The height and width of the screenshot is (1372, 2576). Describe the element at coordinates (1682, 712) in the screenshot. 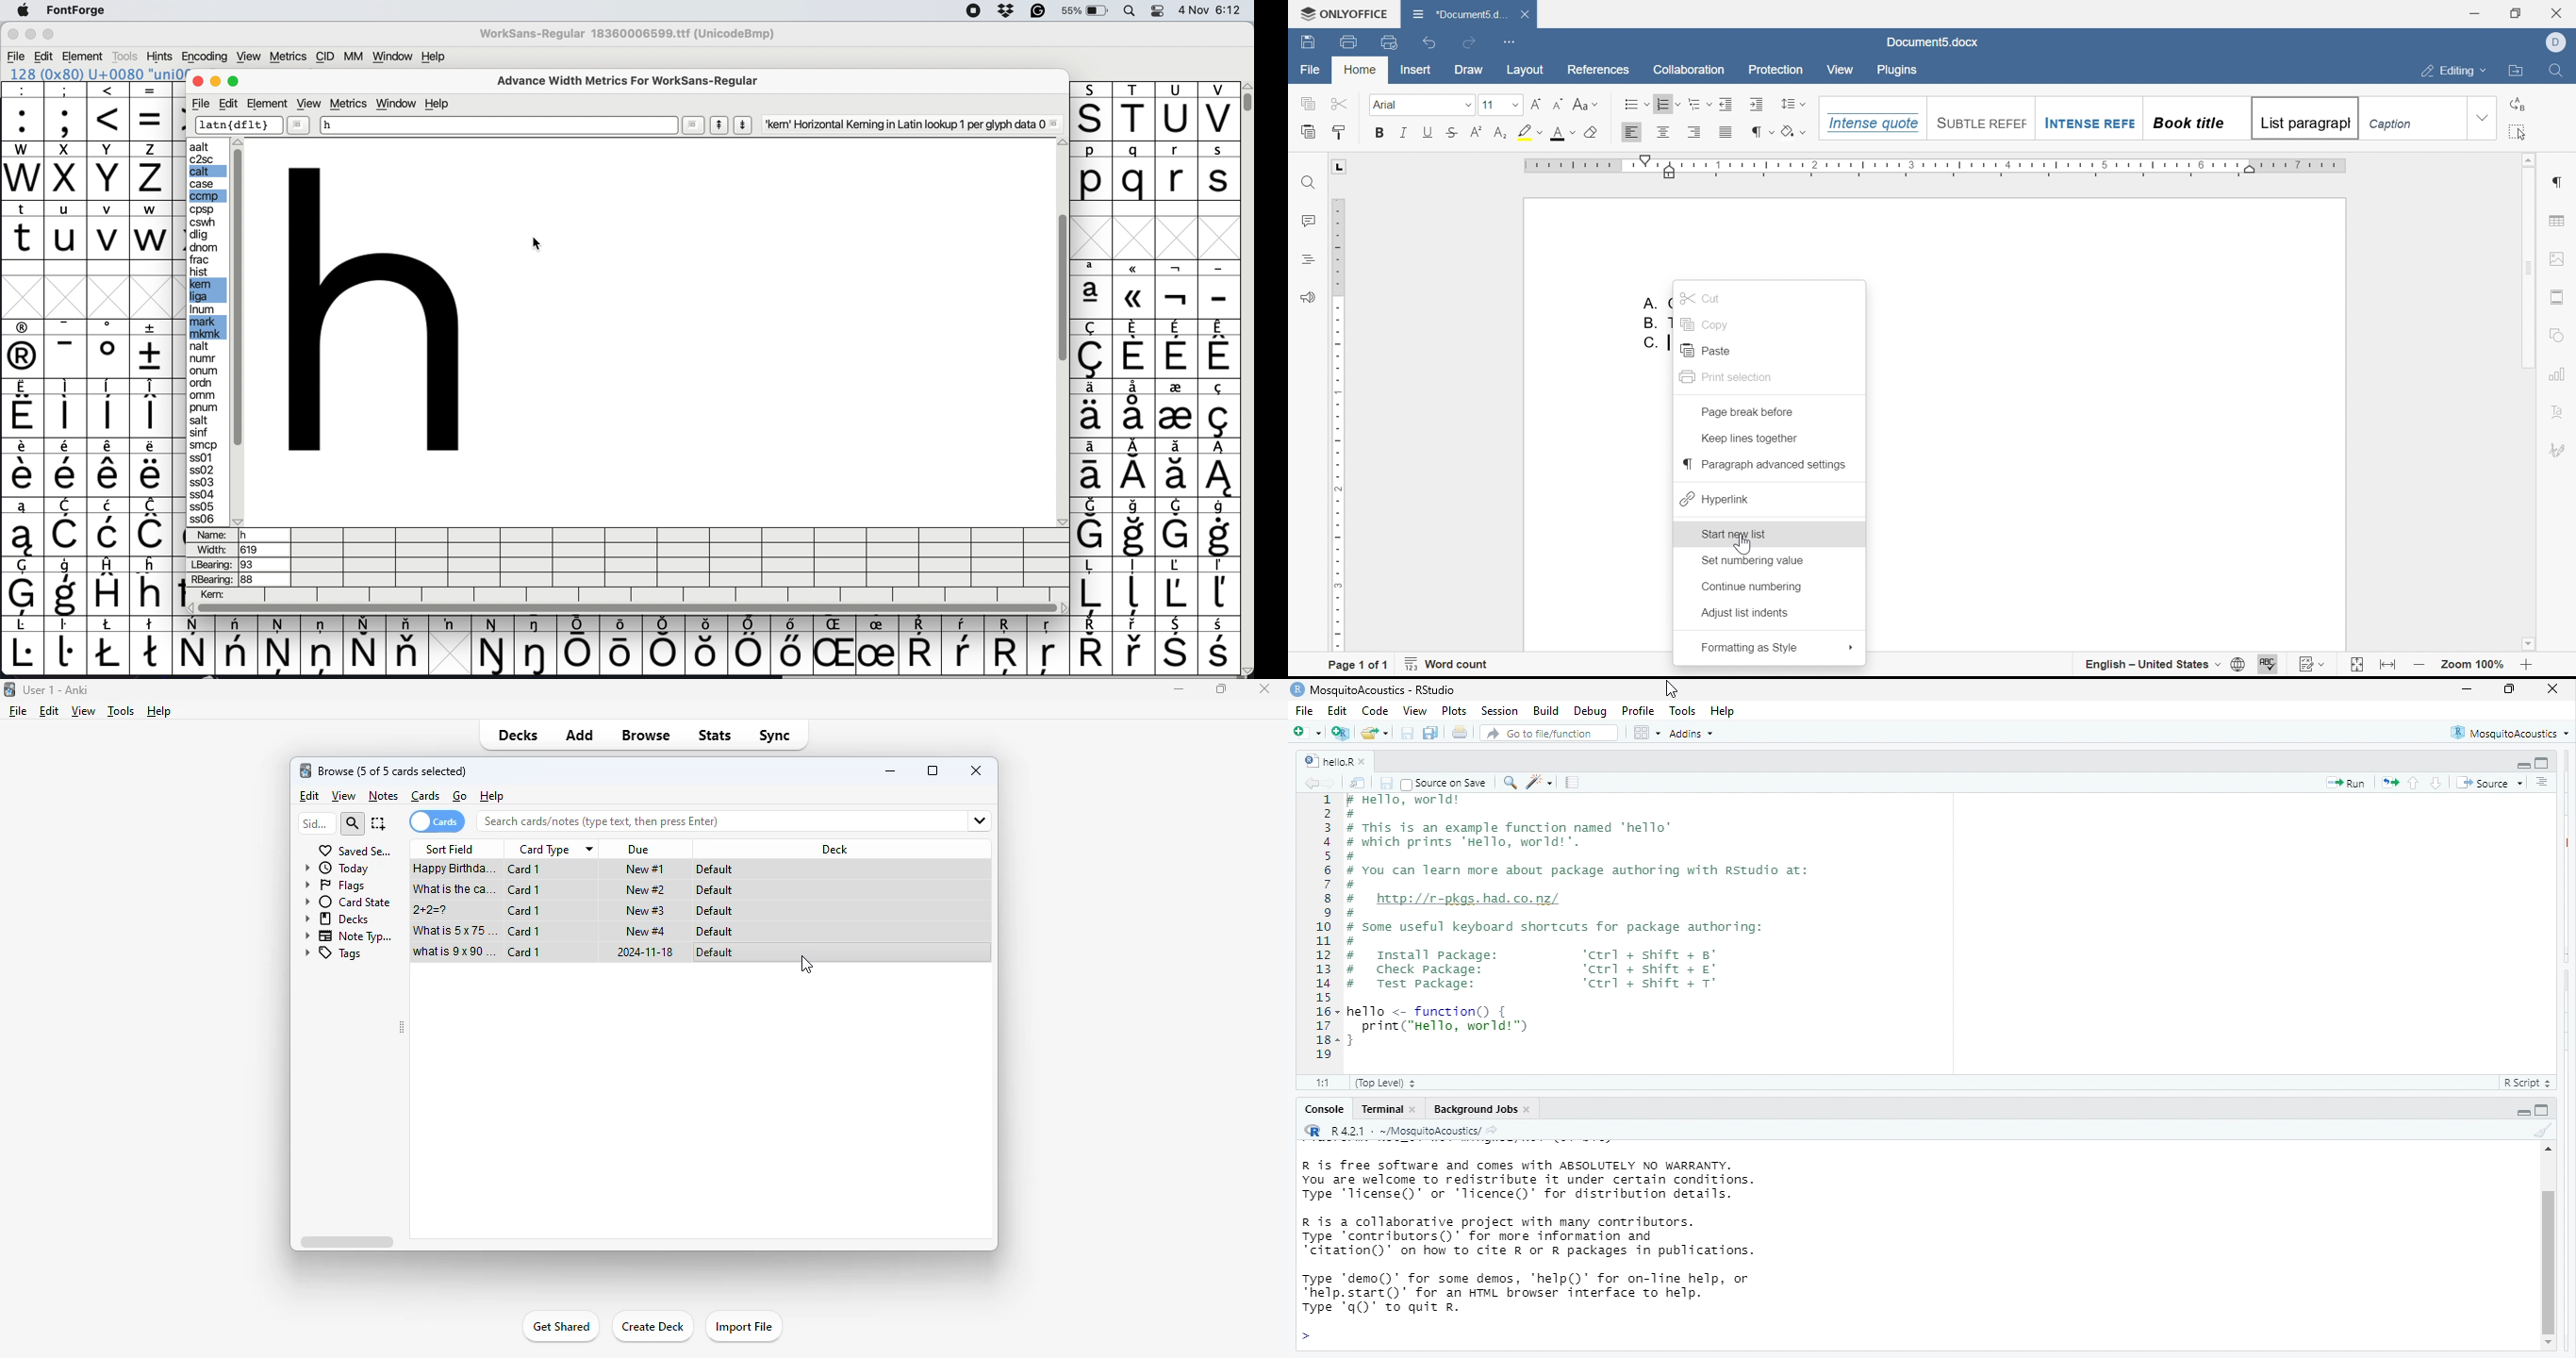

I see `Tools` at that location.